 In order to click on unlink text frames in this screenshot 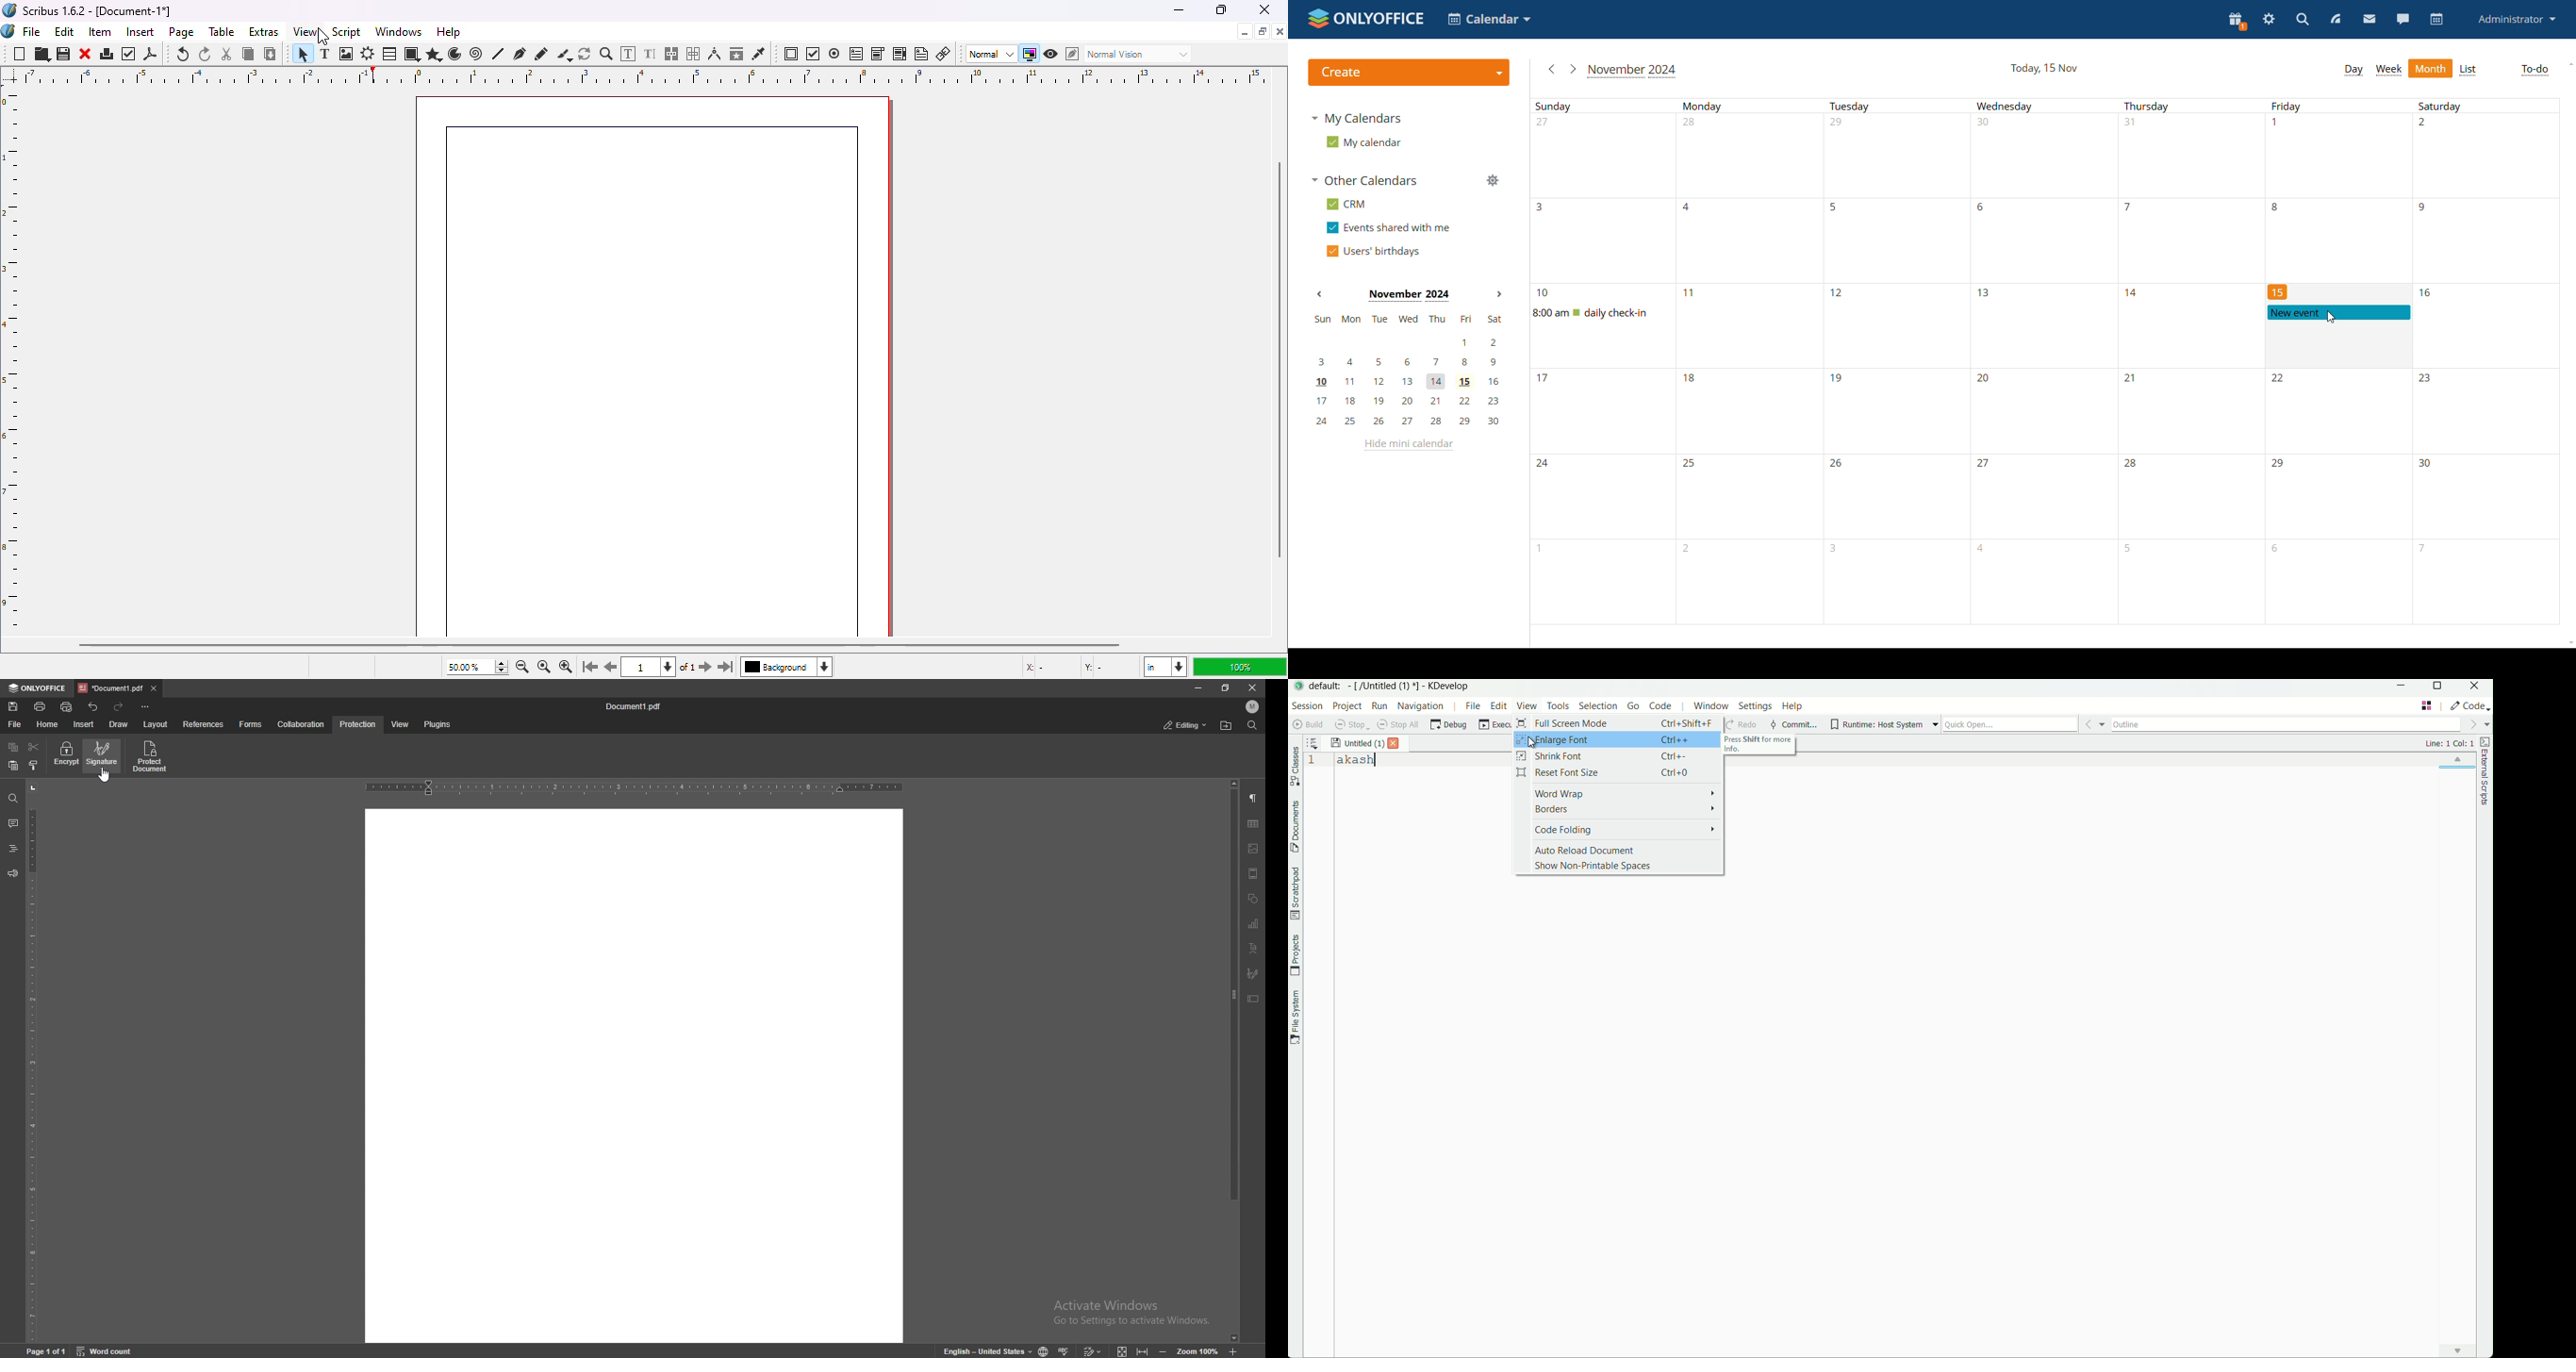, I will do `click(696, 54)`.